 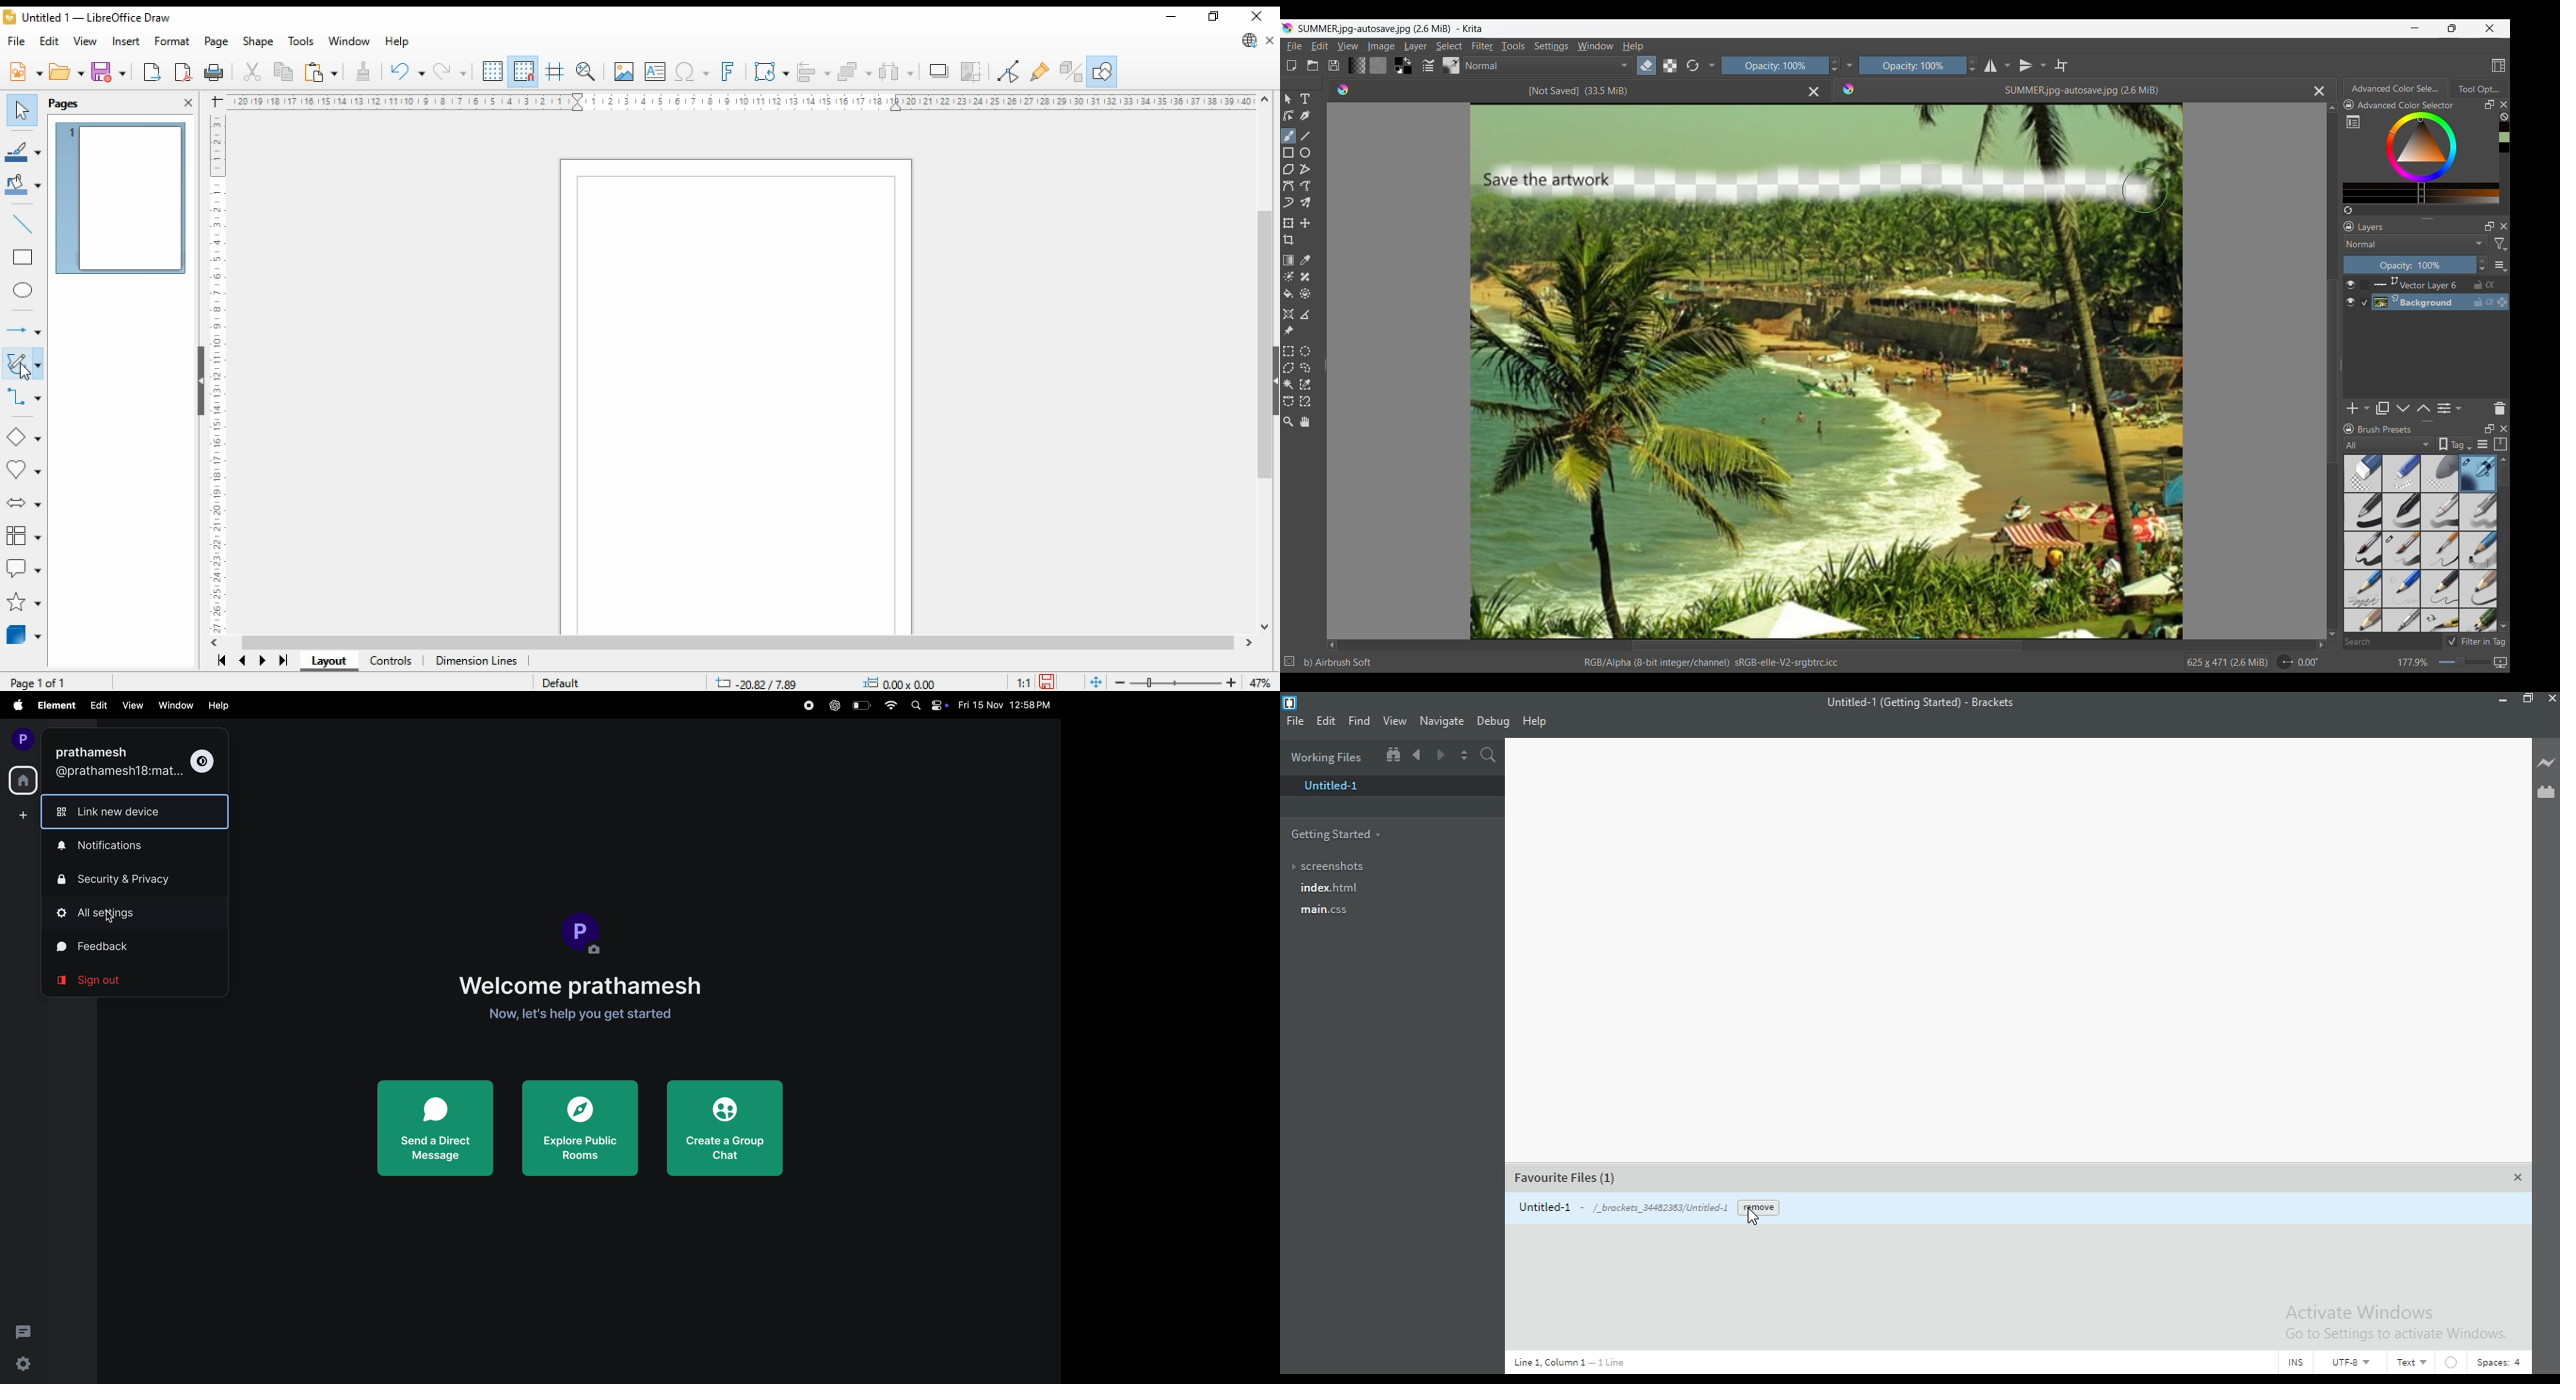 I want to click on cursor, so click(x=1759, y=1215).